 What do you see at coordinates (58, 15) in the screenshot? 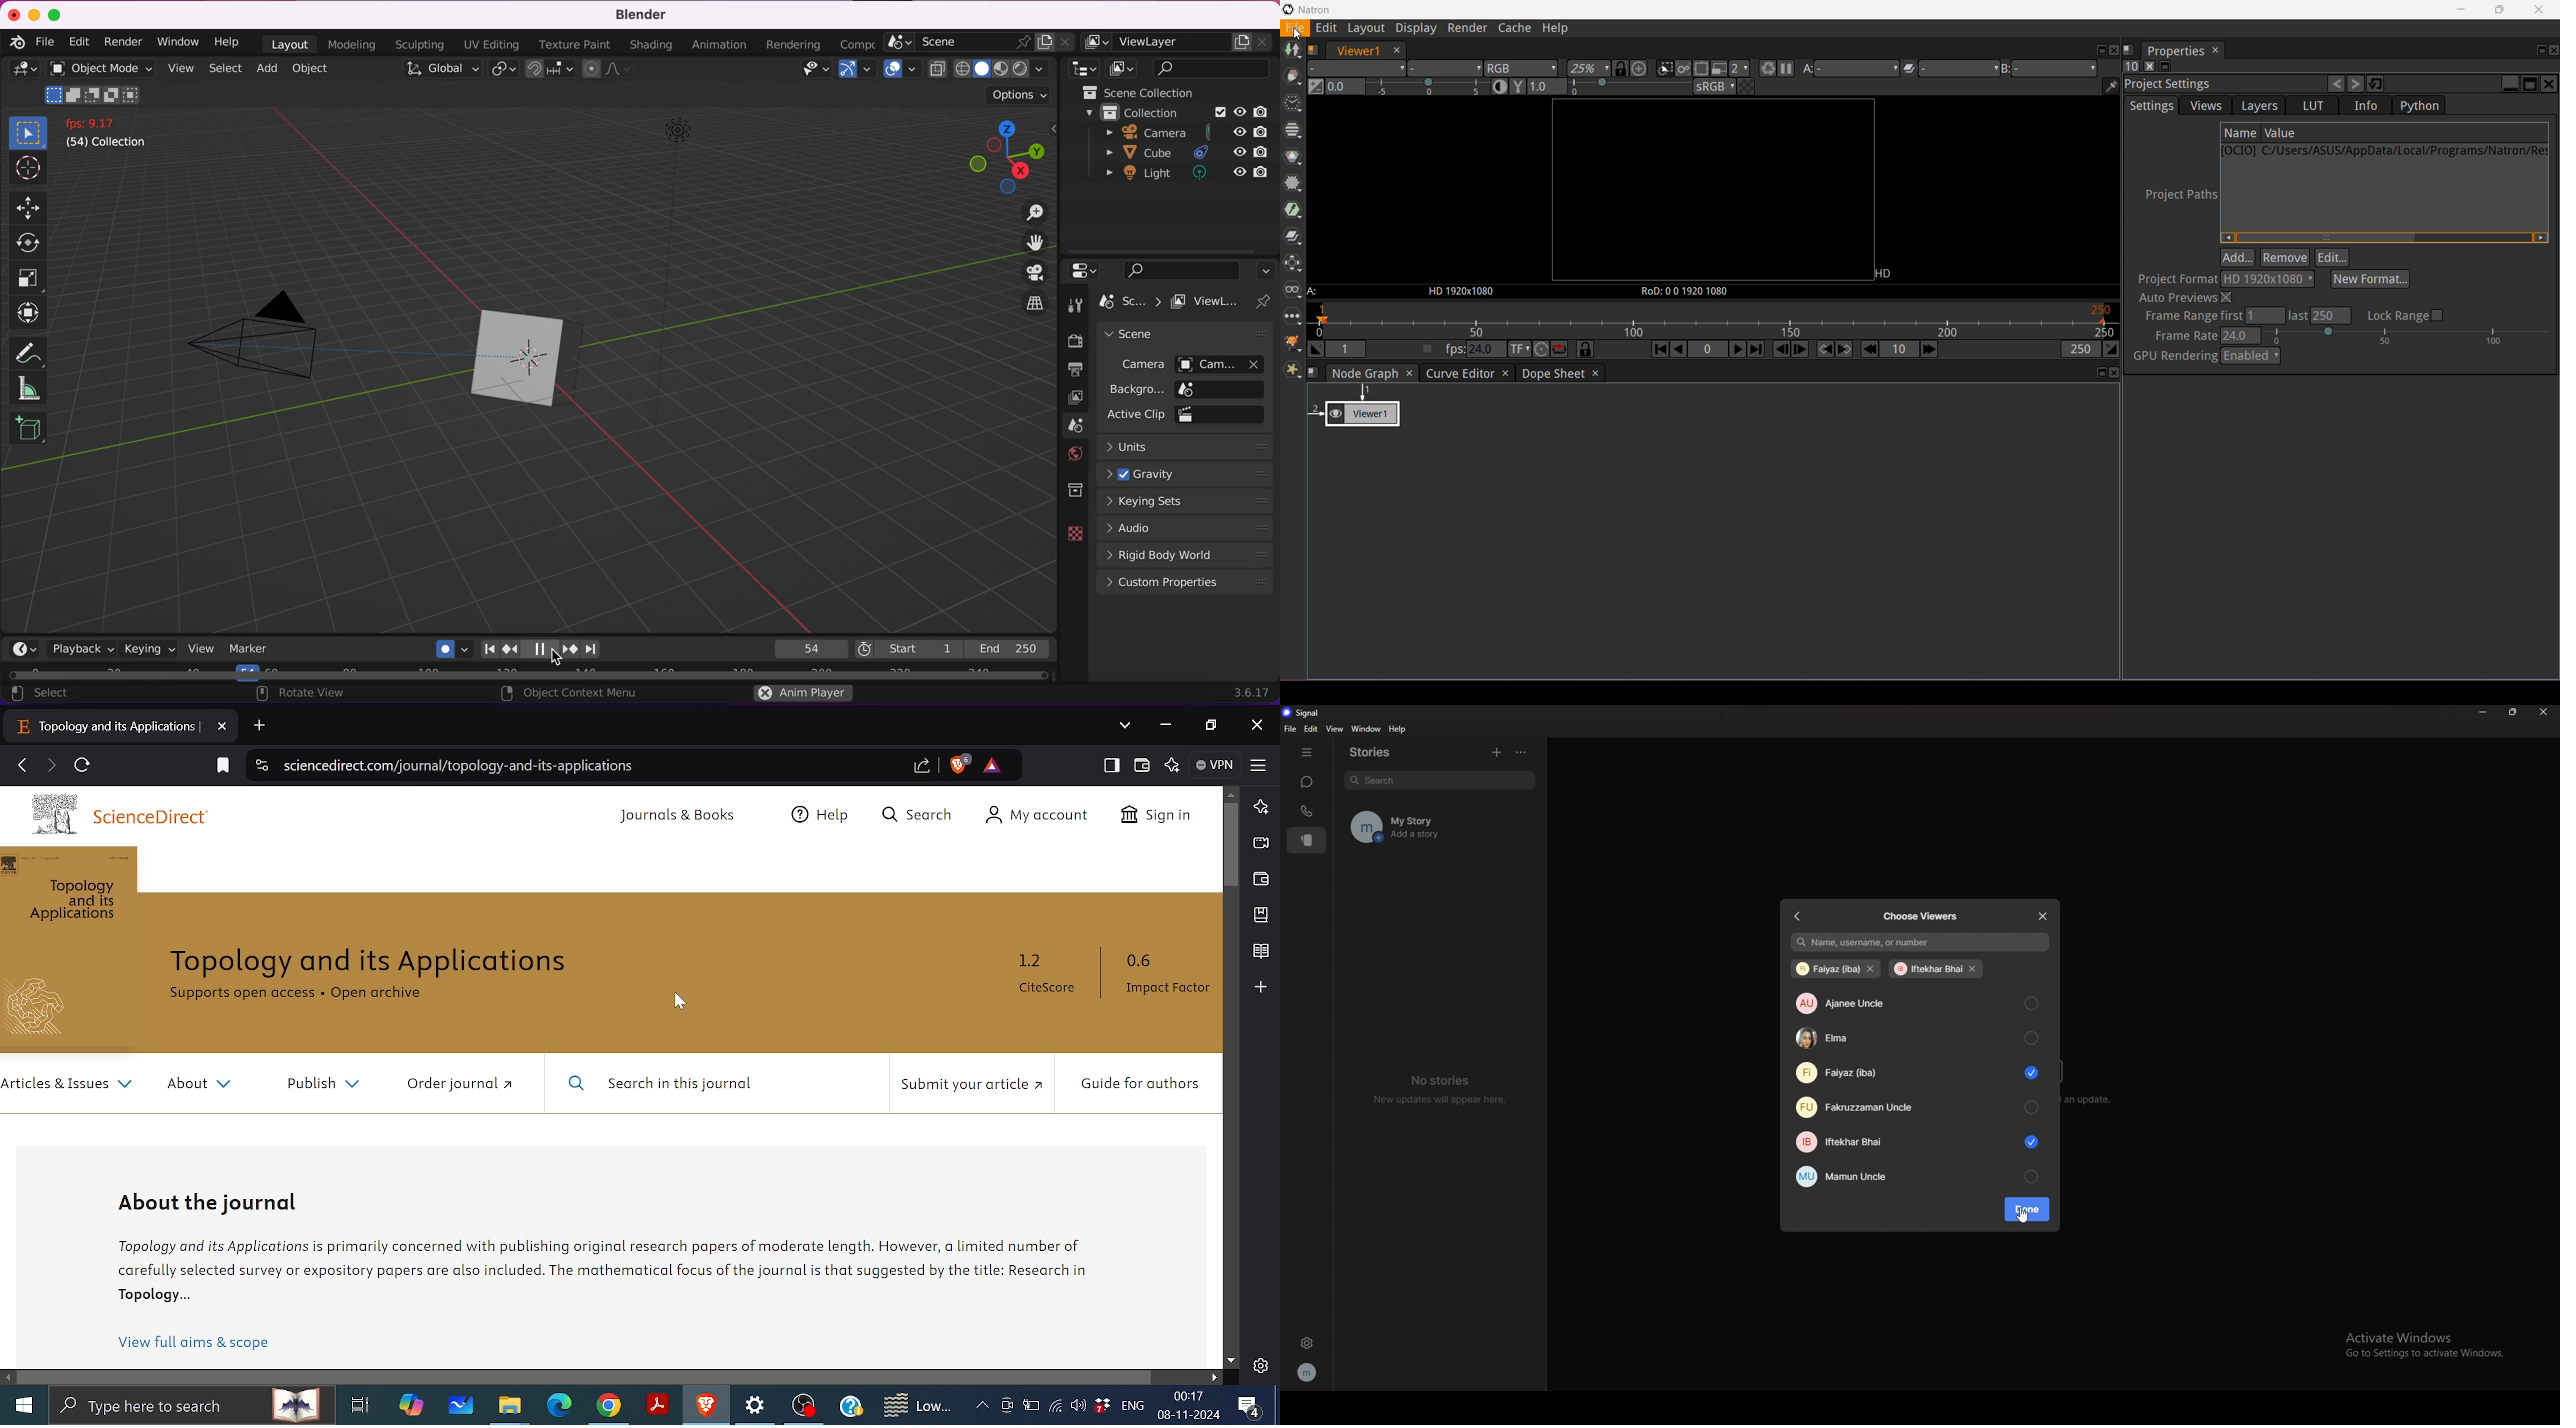
I see `maximize` at bounding box center [58, 15].